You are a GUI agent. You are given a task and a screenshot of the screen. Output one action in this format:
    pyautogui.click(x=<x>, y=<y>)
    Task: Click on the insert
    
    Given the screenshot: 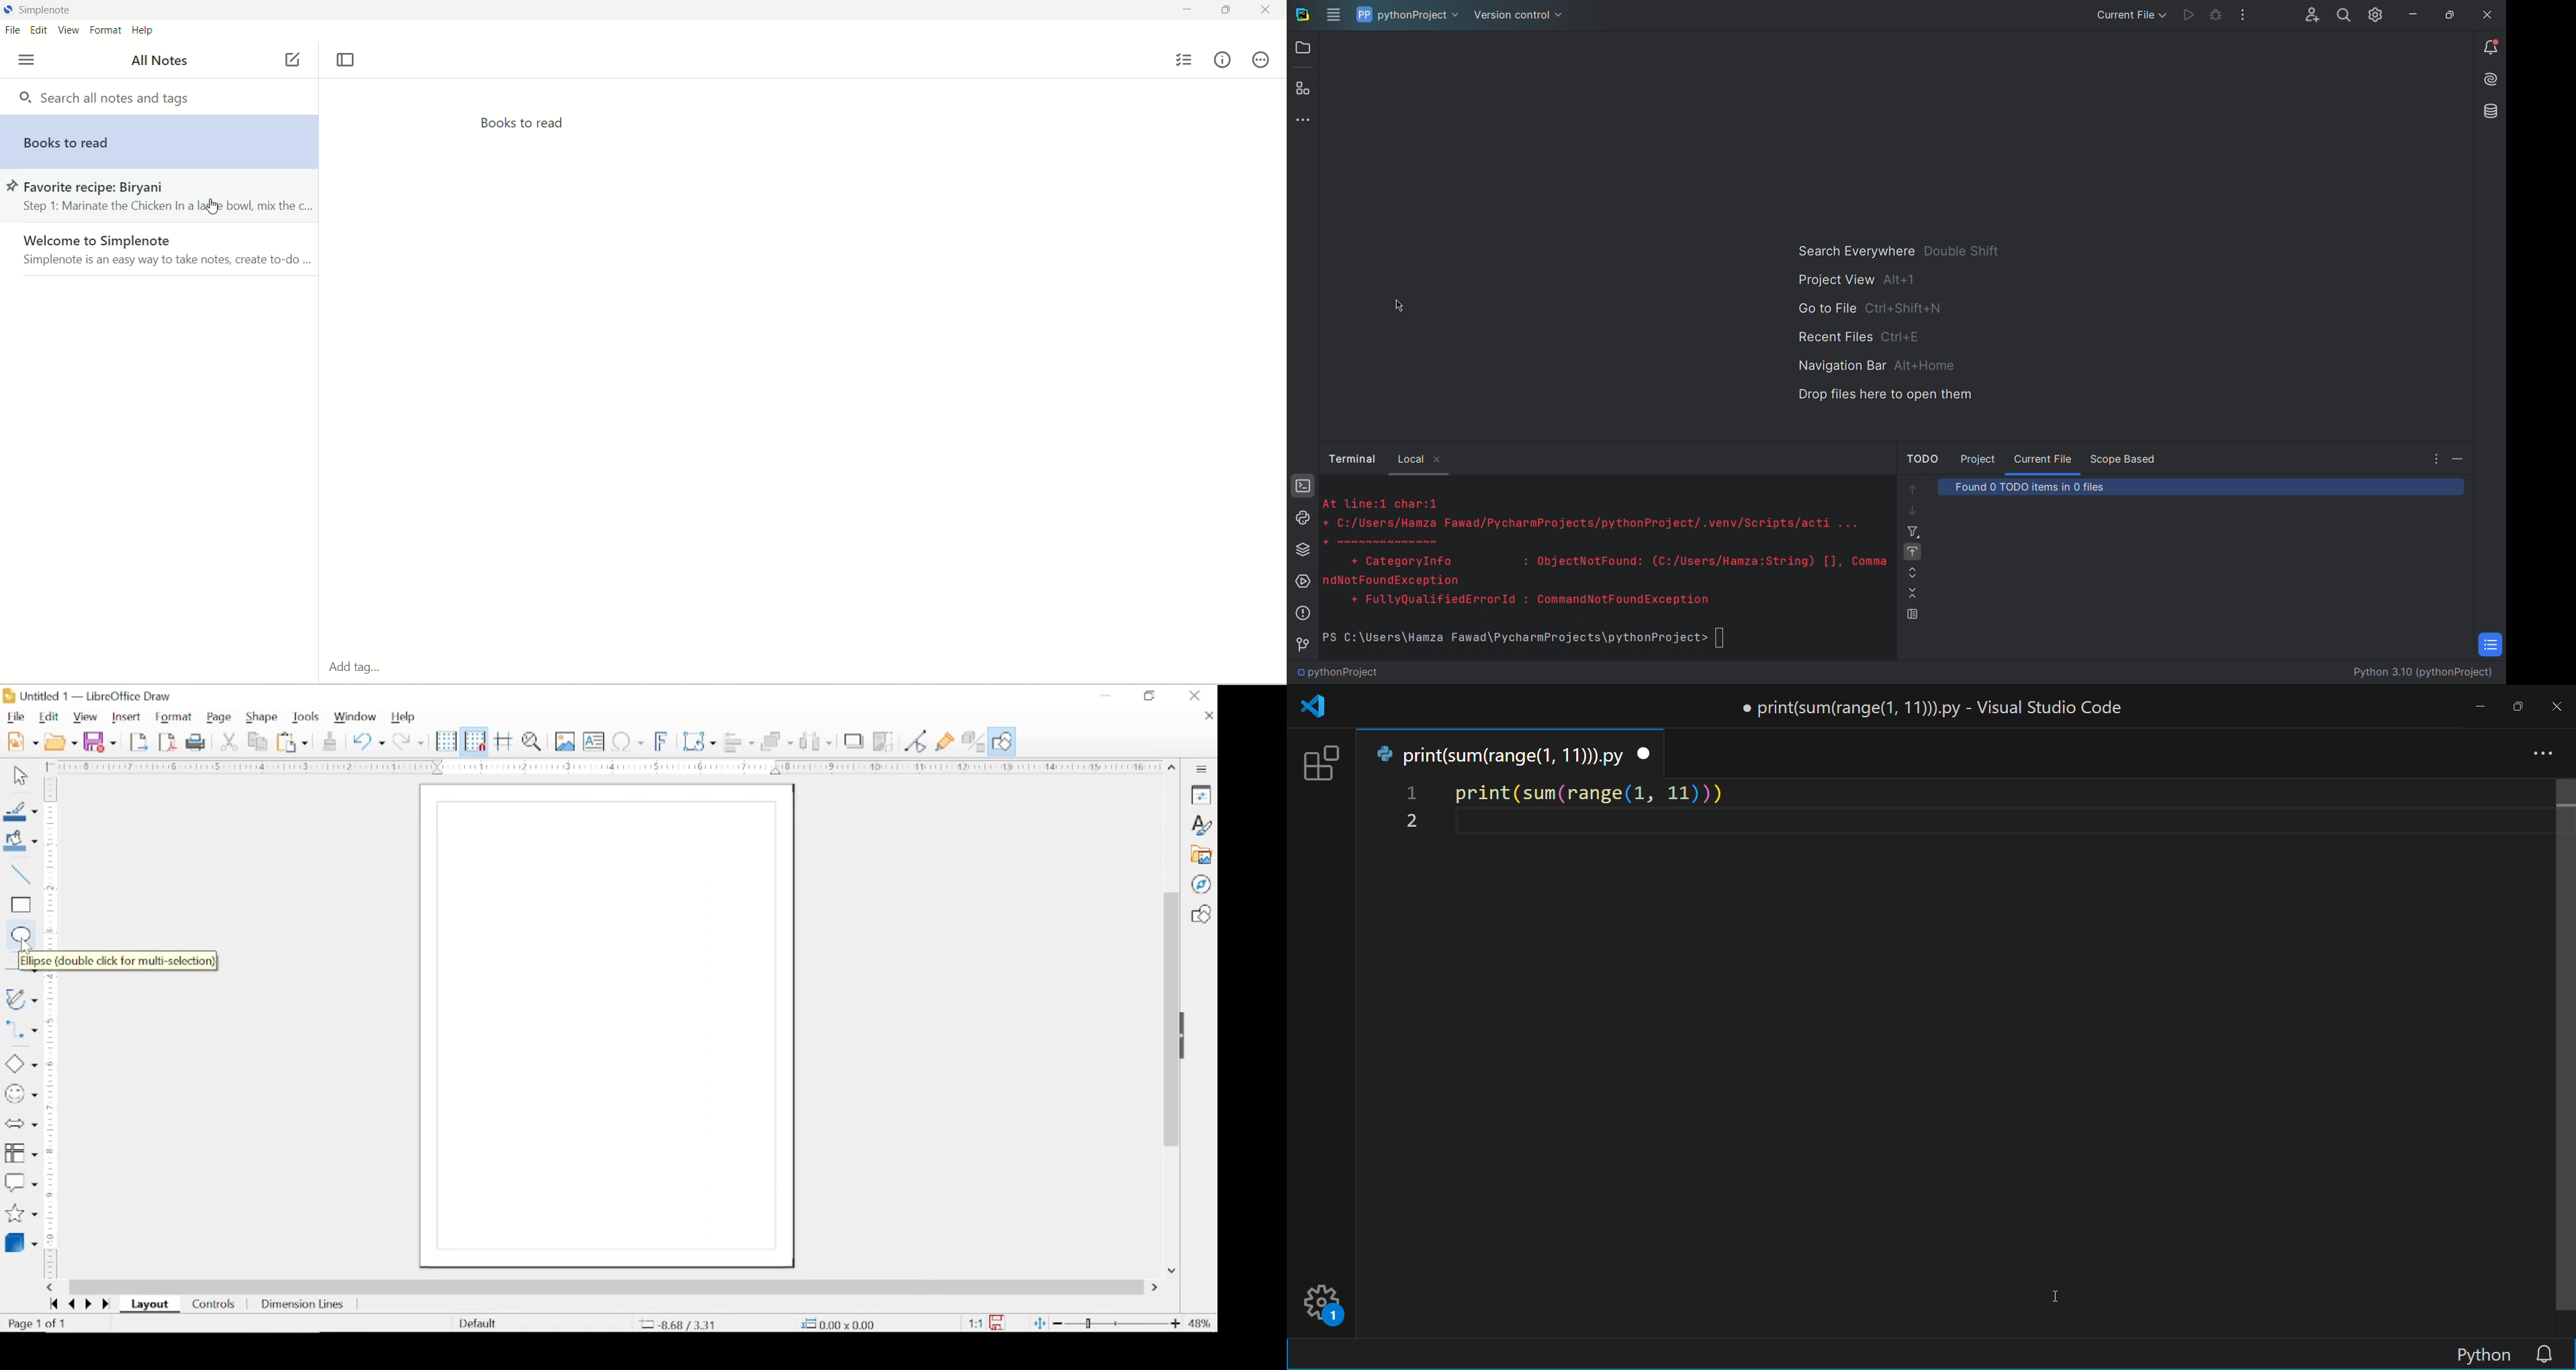 What is the action you would take?
    pyautogui.click(x=129, y=717)
    